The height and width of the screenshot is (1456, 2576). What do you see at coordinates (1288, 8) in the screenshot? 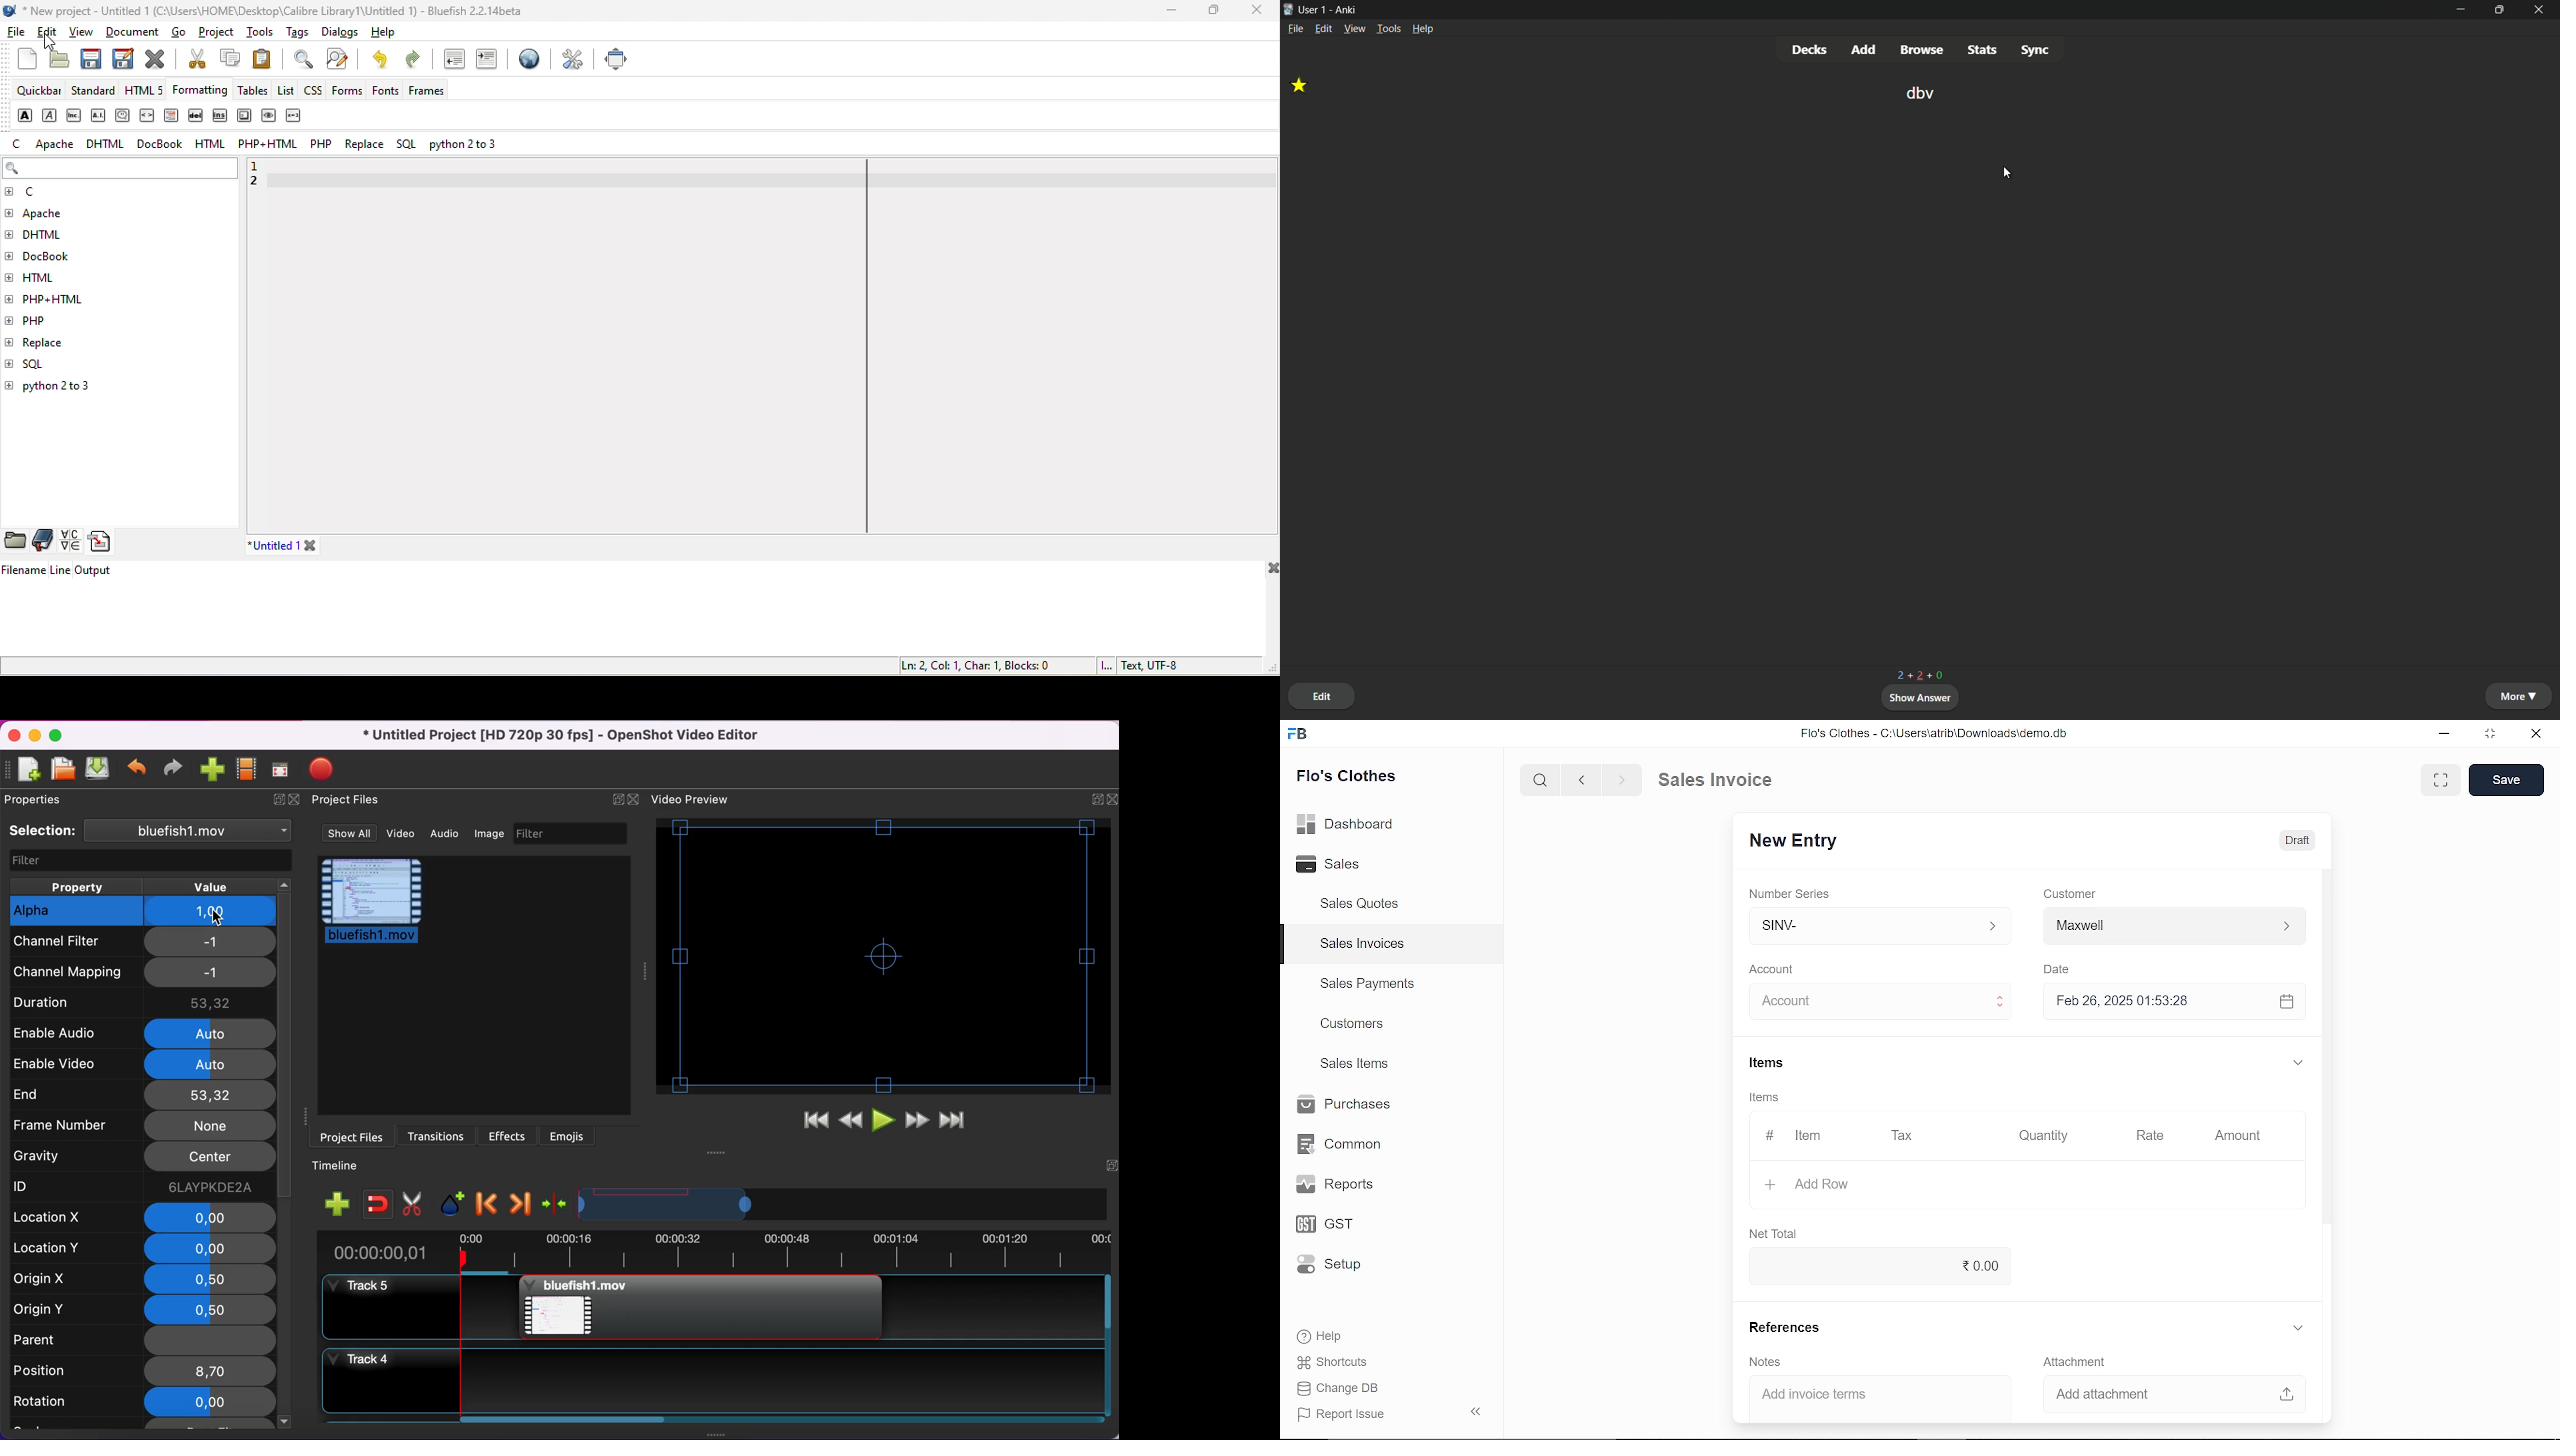
I see `app icon` at bounding box center [1288, 8].